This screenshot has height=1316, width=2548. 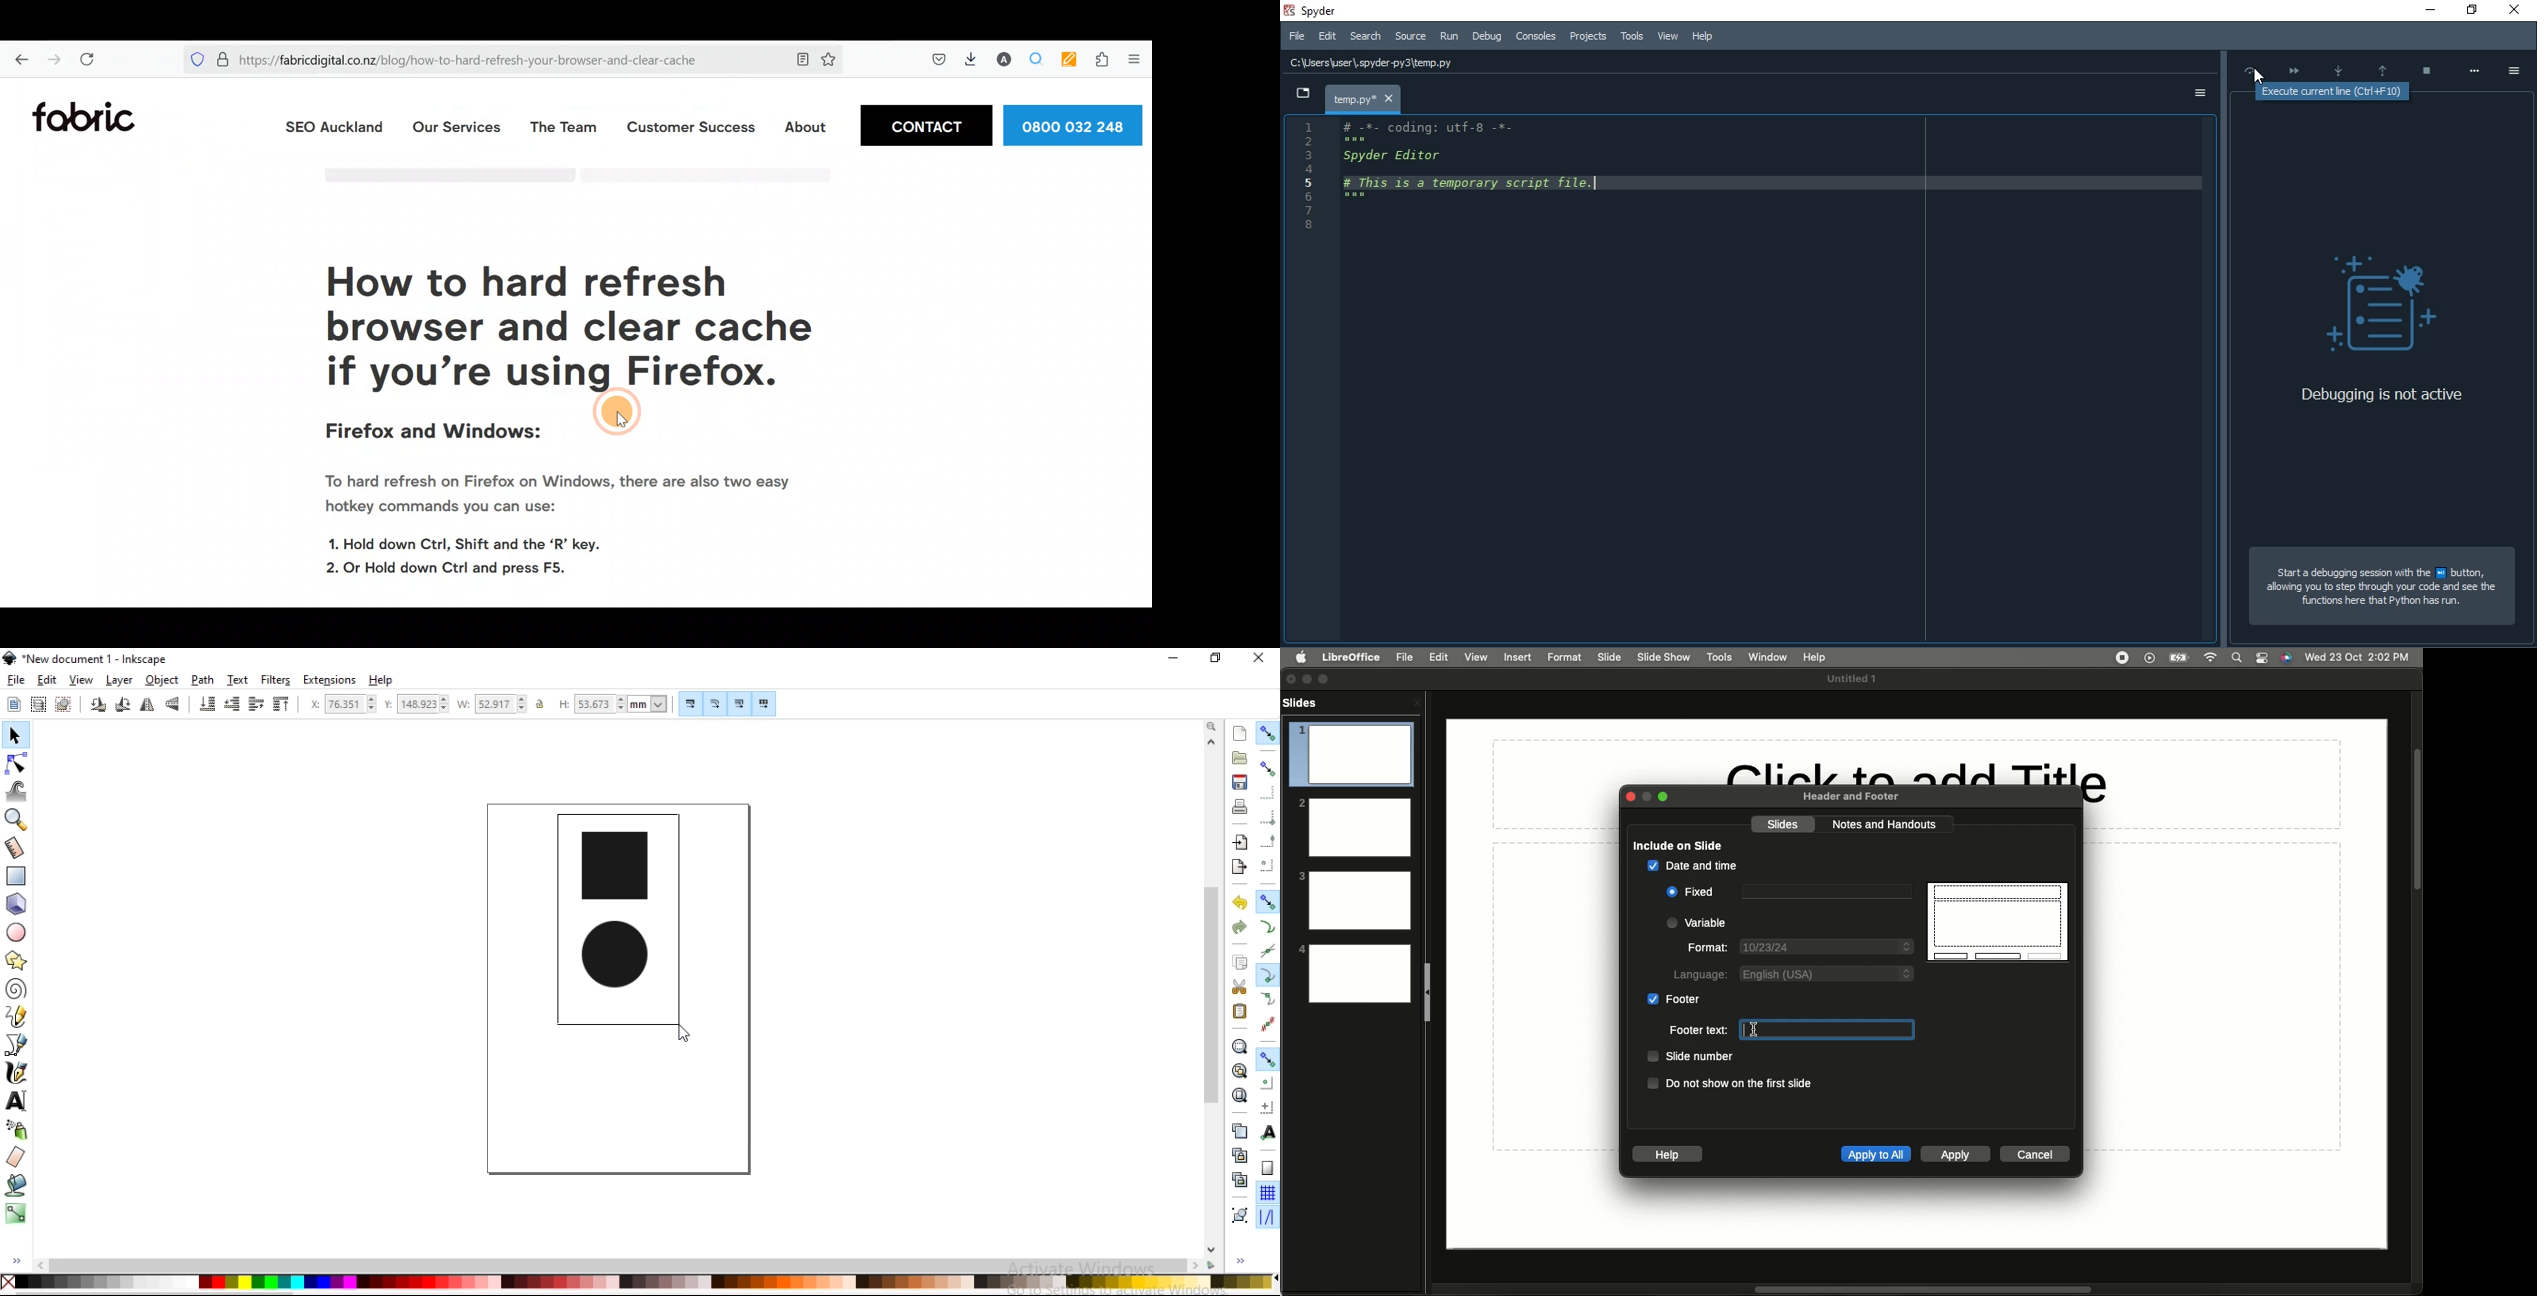 I want to click on move patterns along with object, so click(x=765, y=704).